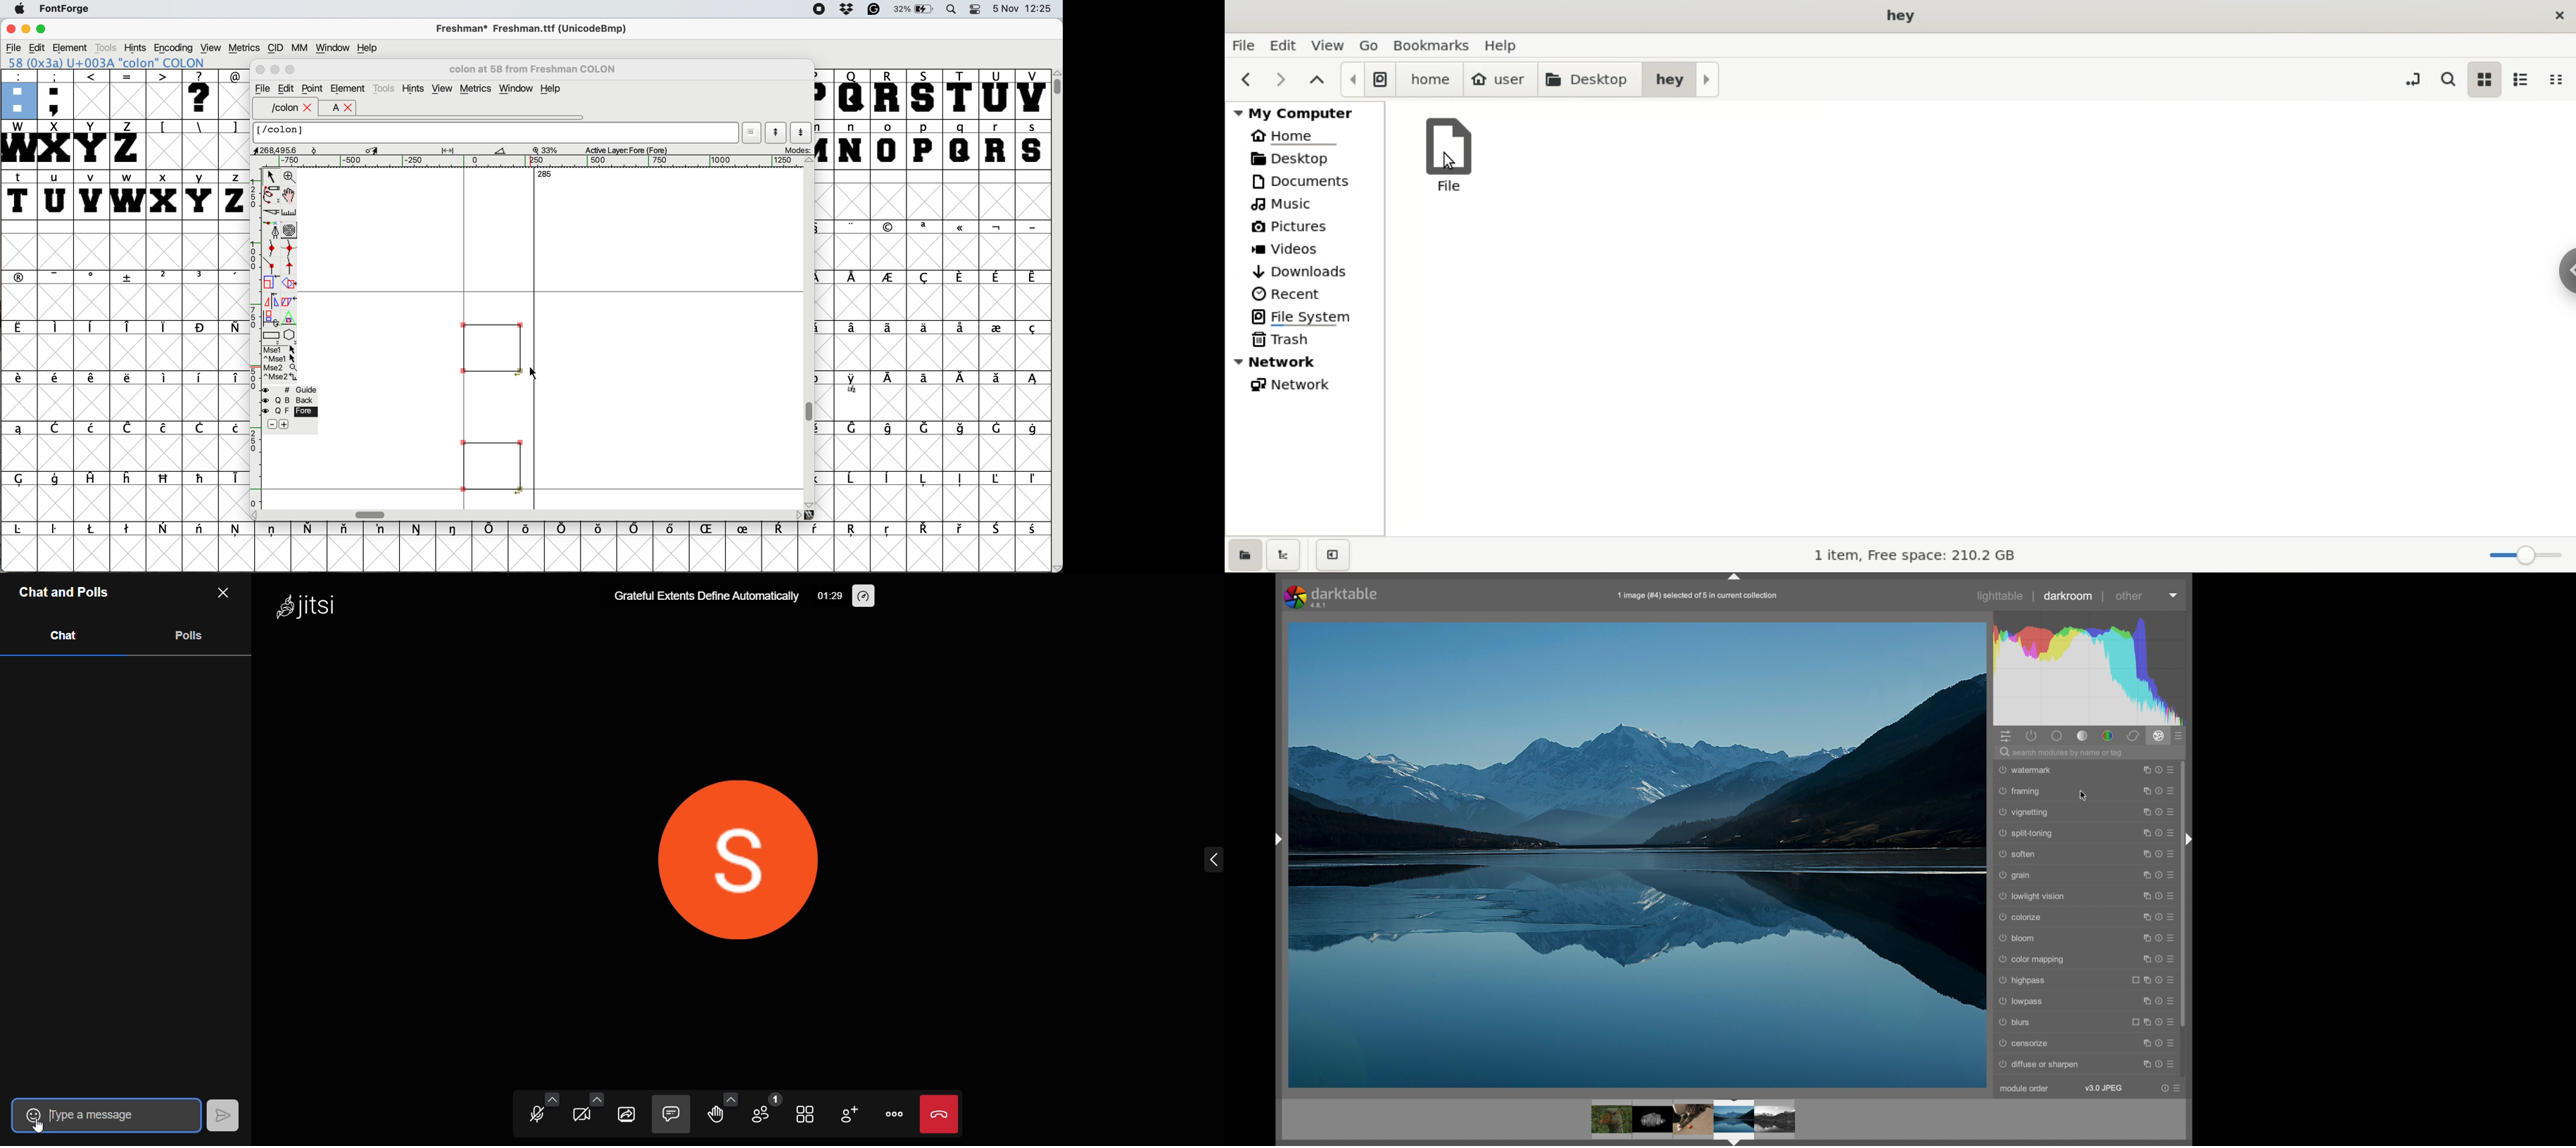  Describe the element at coordinates (527, 528) in the screenshot. I see `symbol` at that location.